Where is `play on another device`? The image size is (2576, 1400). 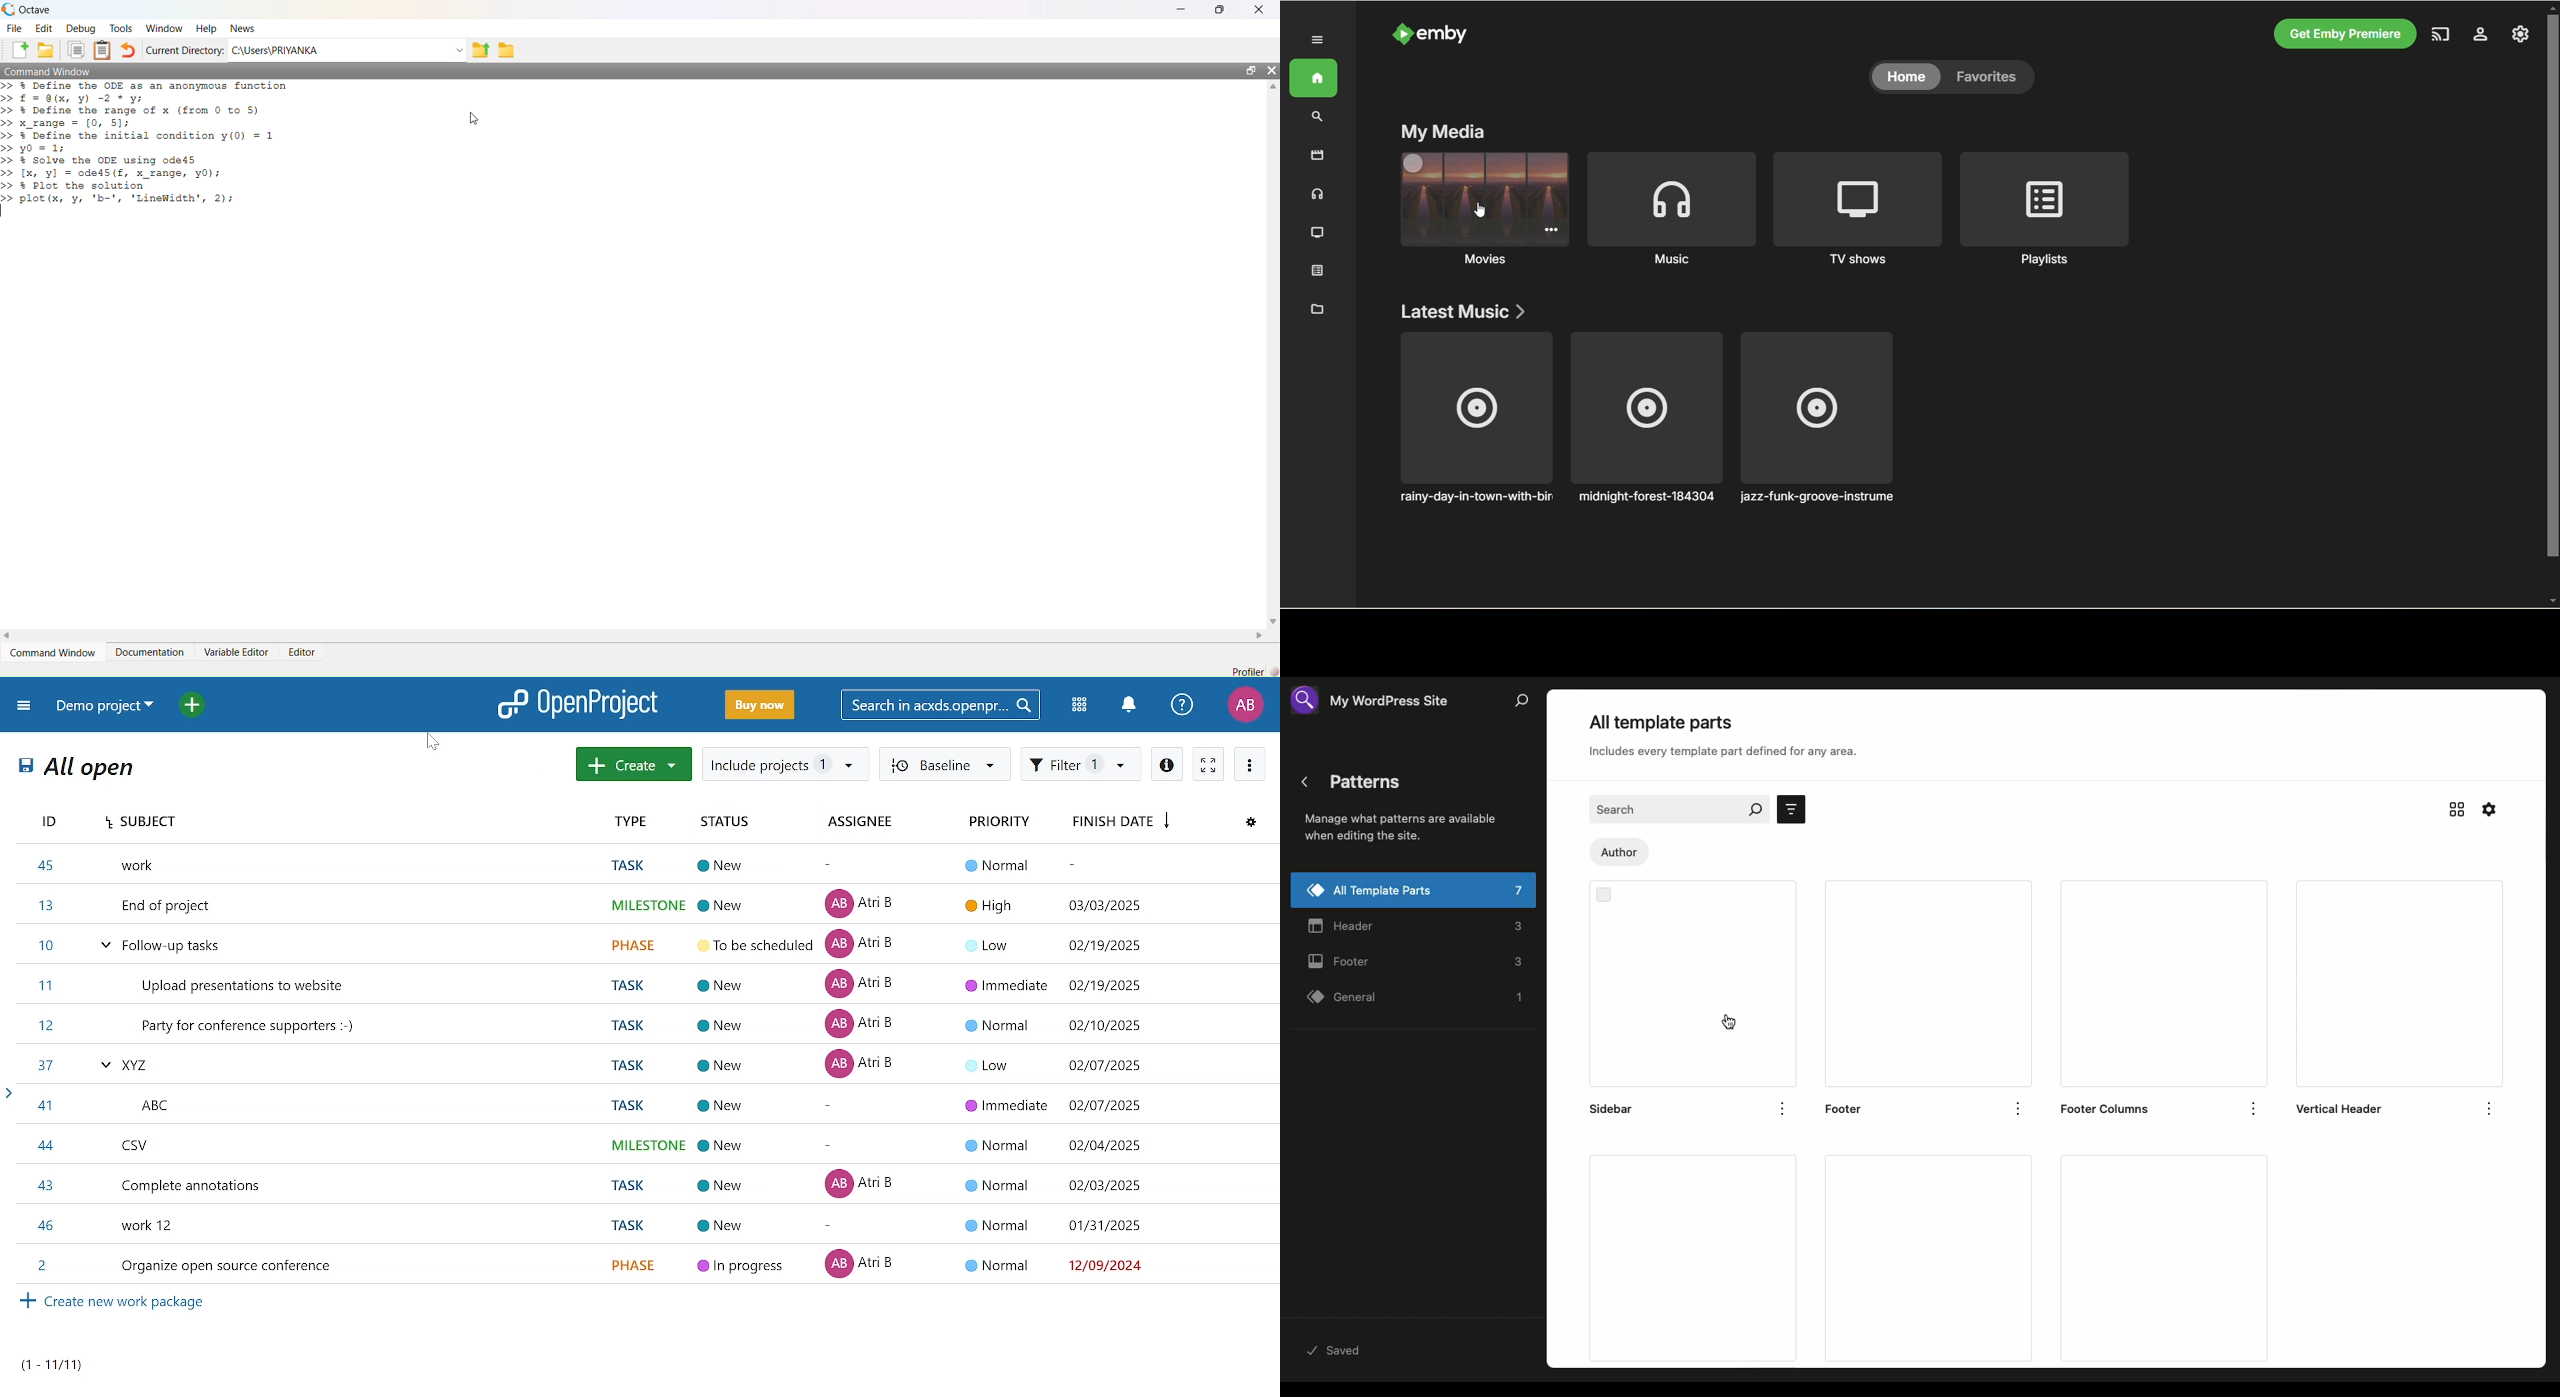 play on another device is located at coordinates (2439, 33).